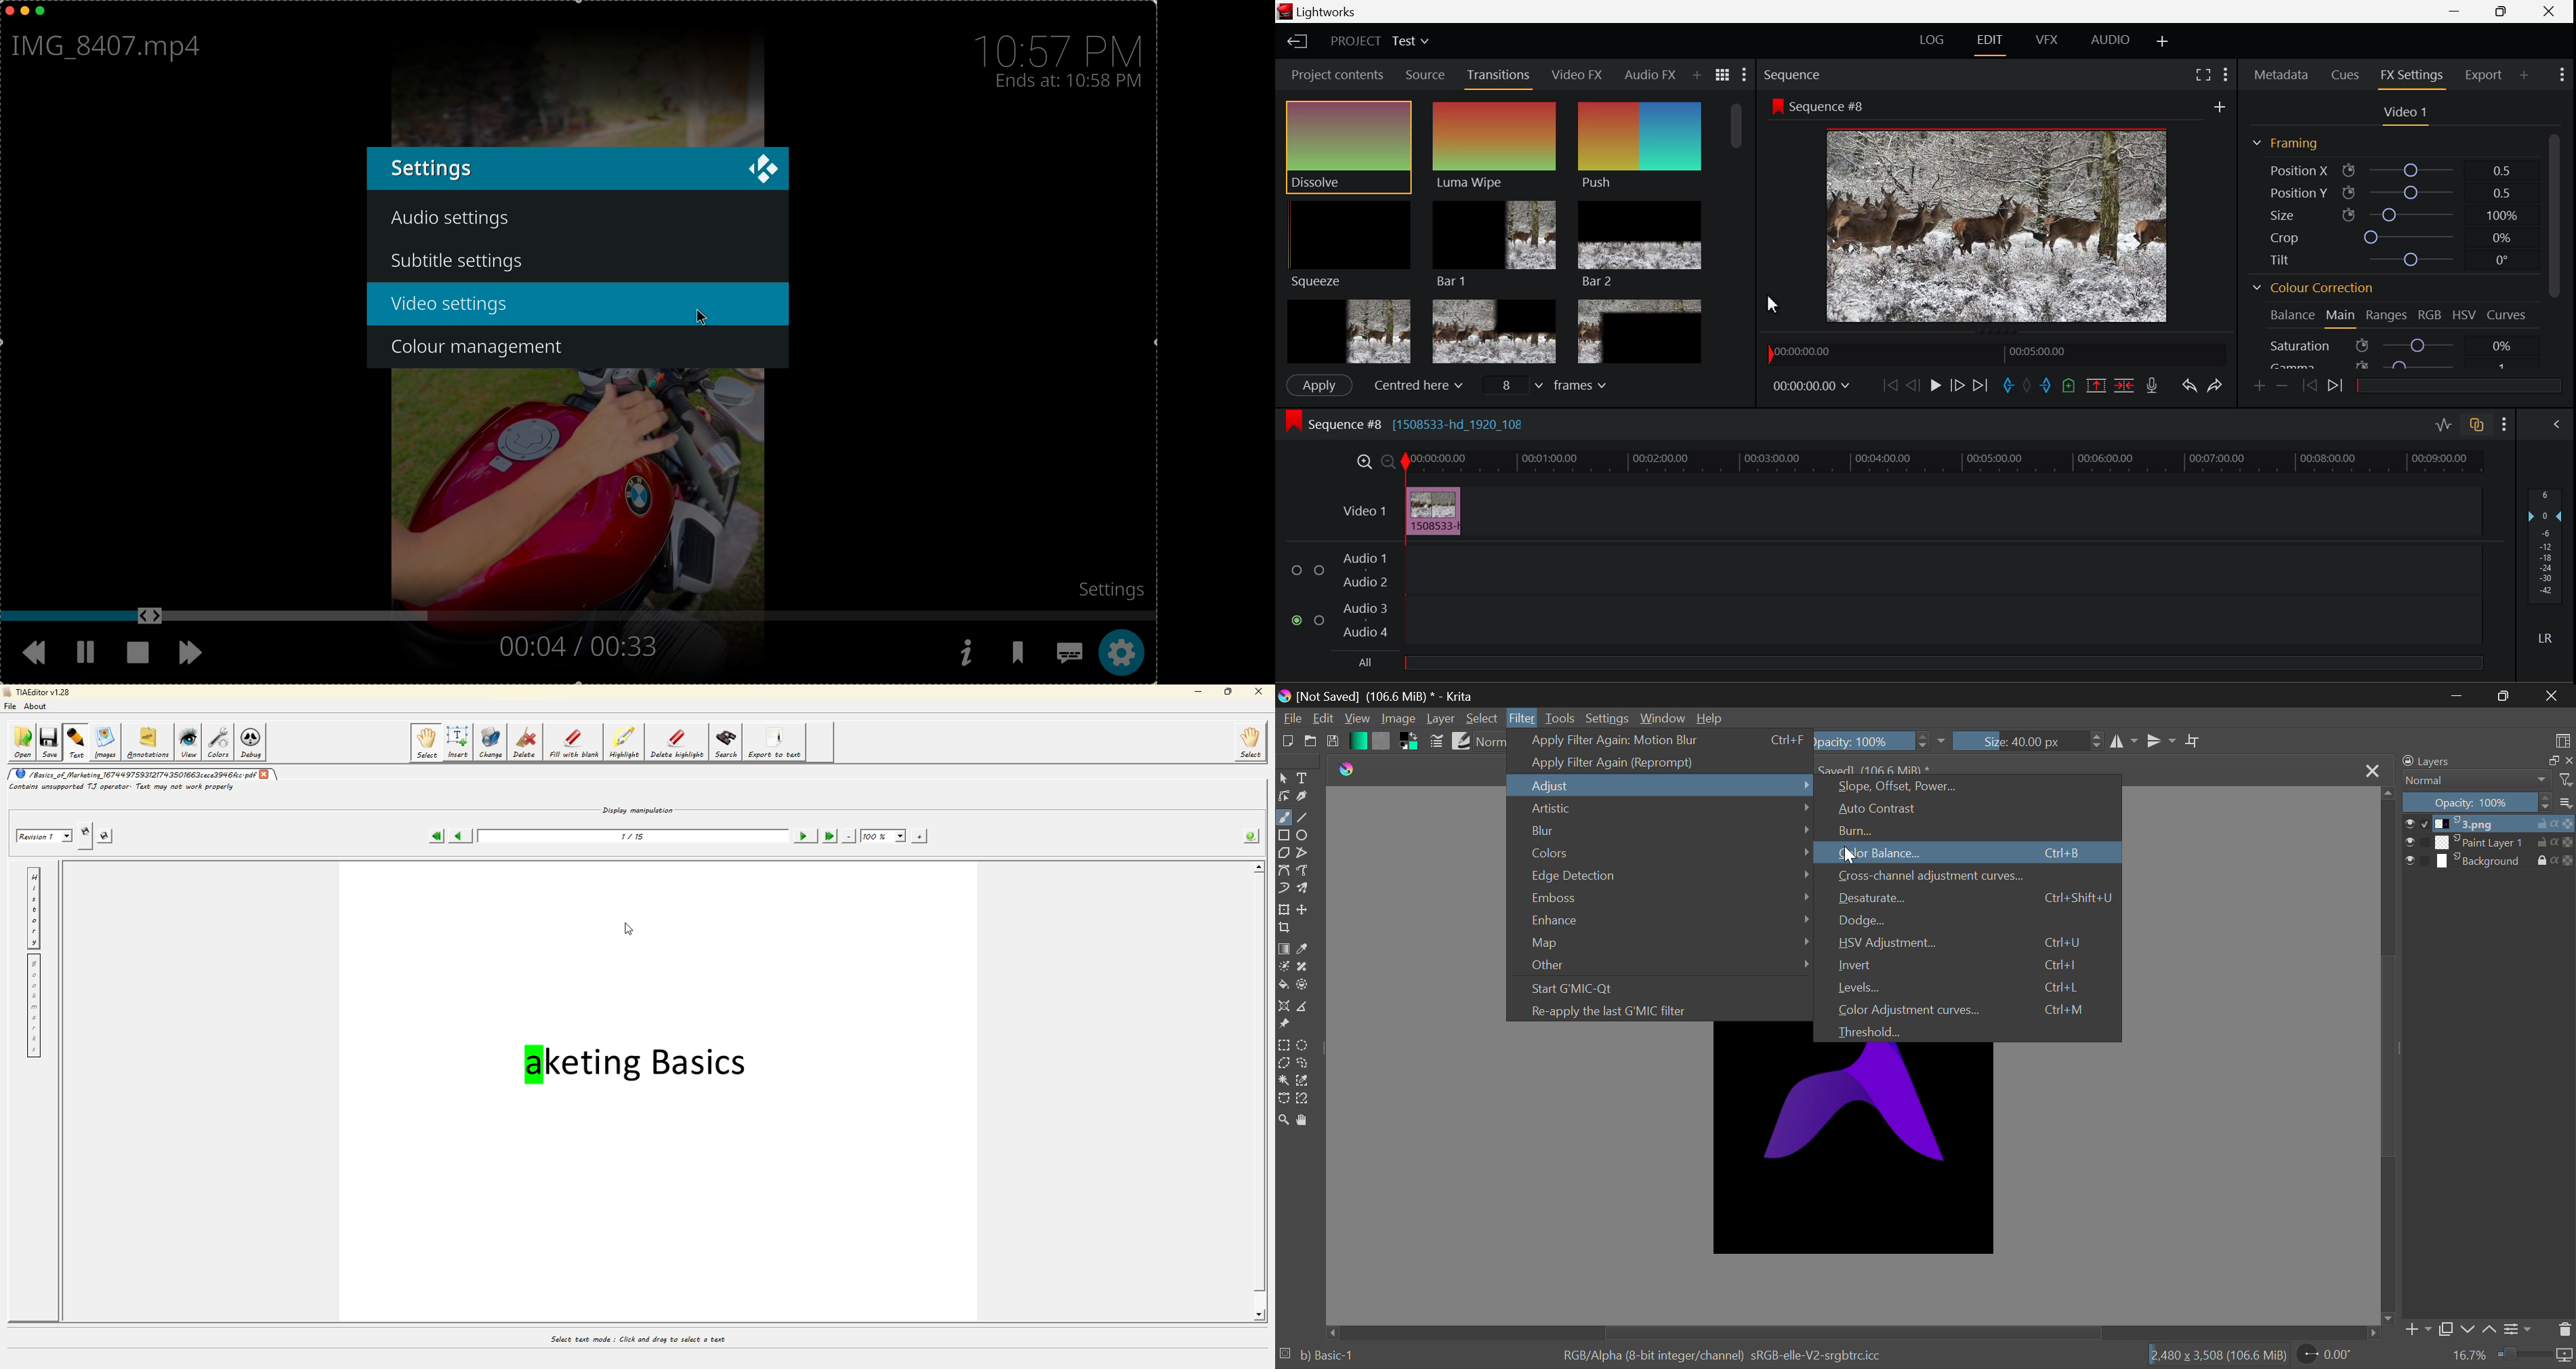 This screenshot has width=2576, height=1372. I want to click on cursor, so click(706, 317).